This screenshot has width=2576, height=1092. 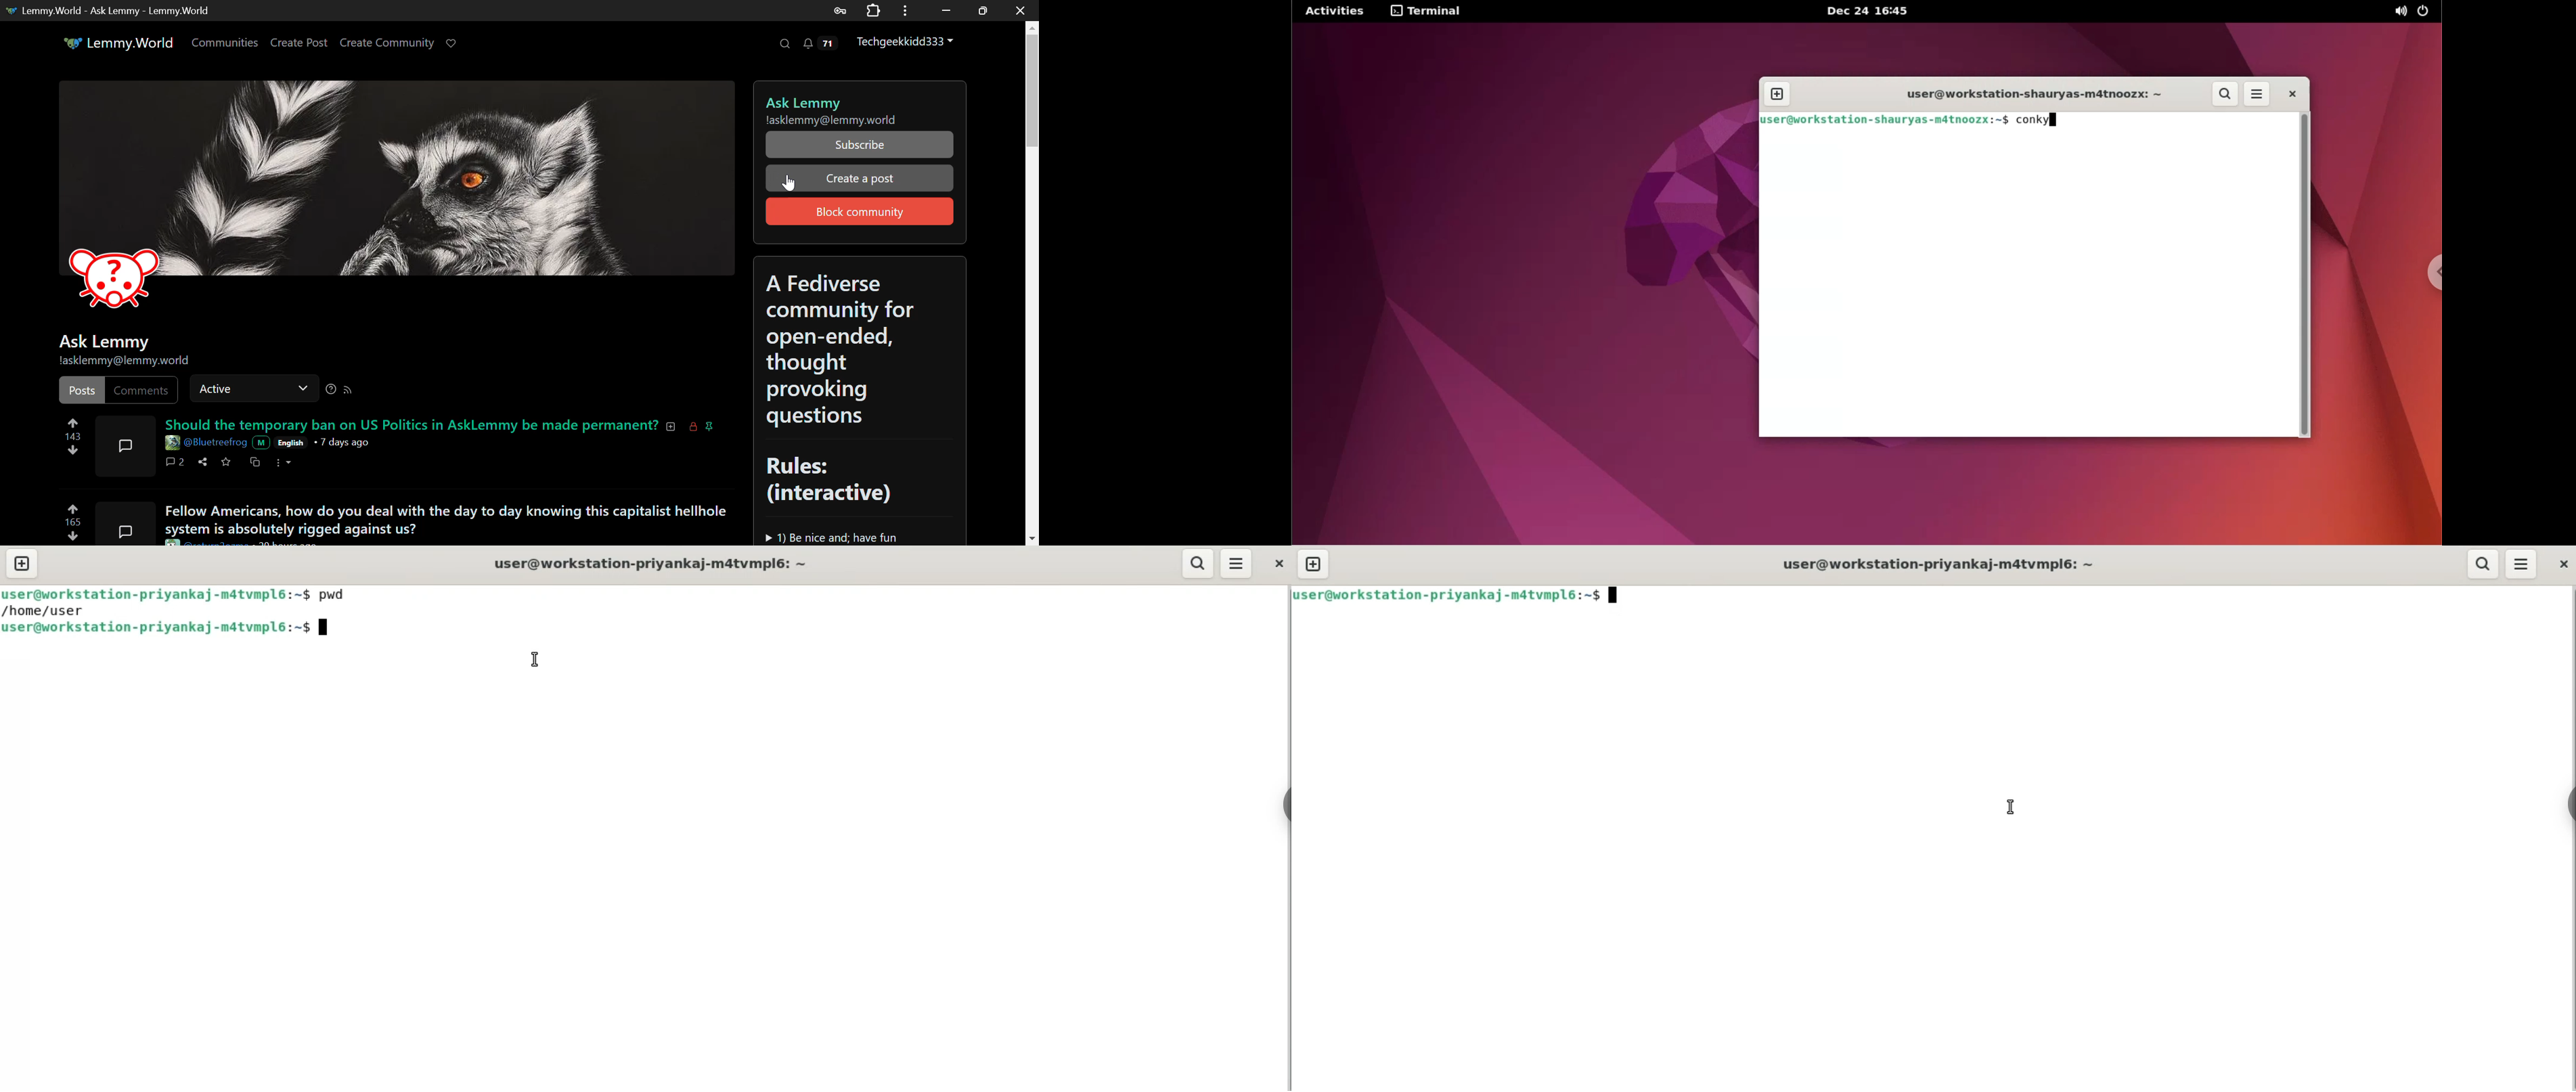 I want to click on Rigged Capitalist System Post, so click(x=442, y=518).